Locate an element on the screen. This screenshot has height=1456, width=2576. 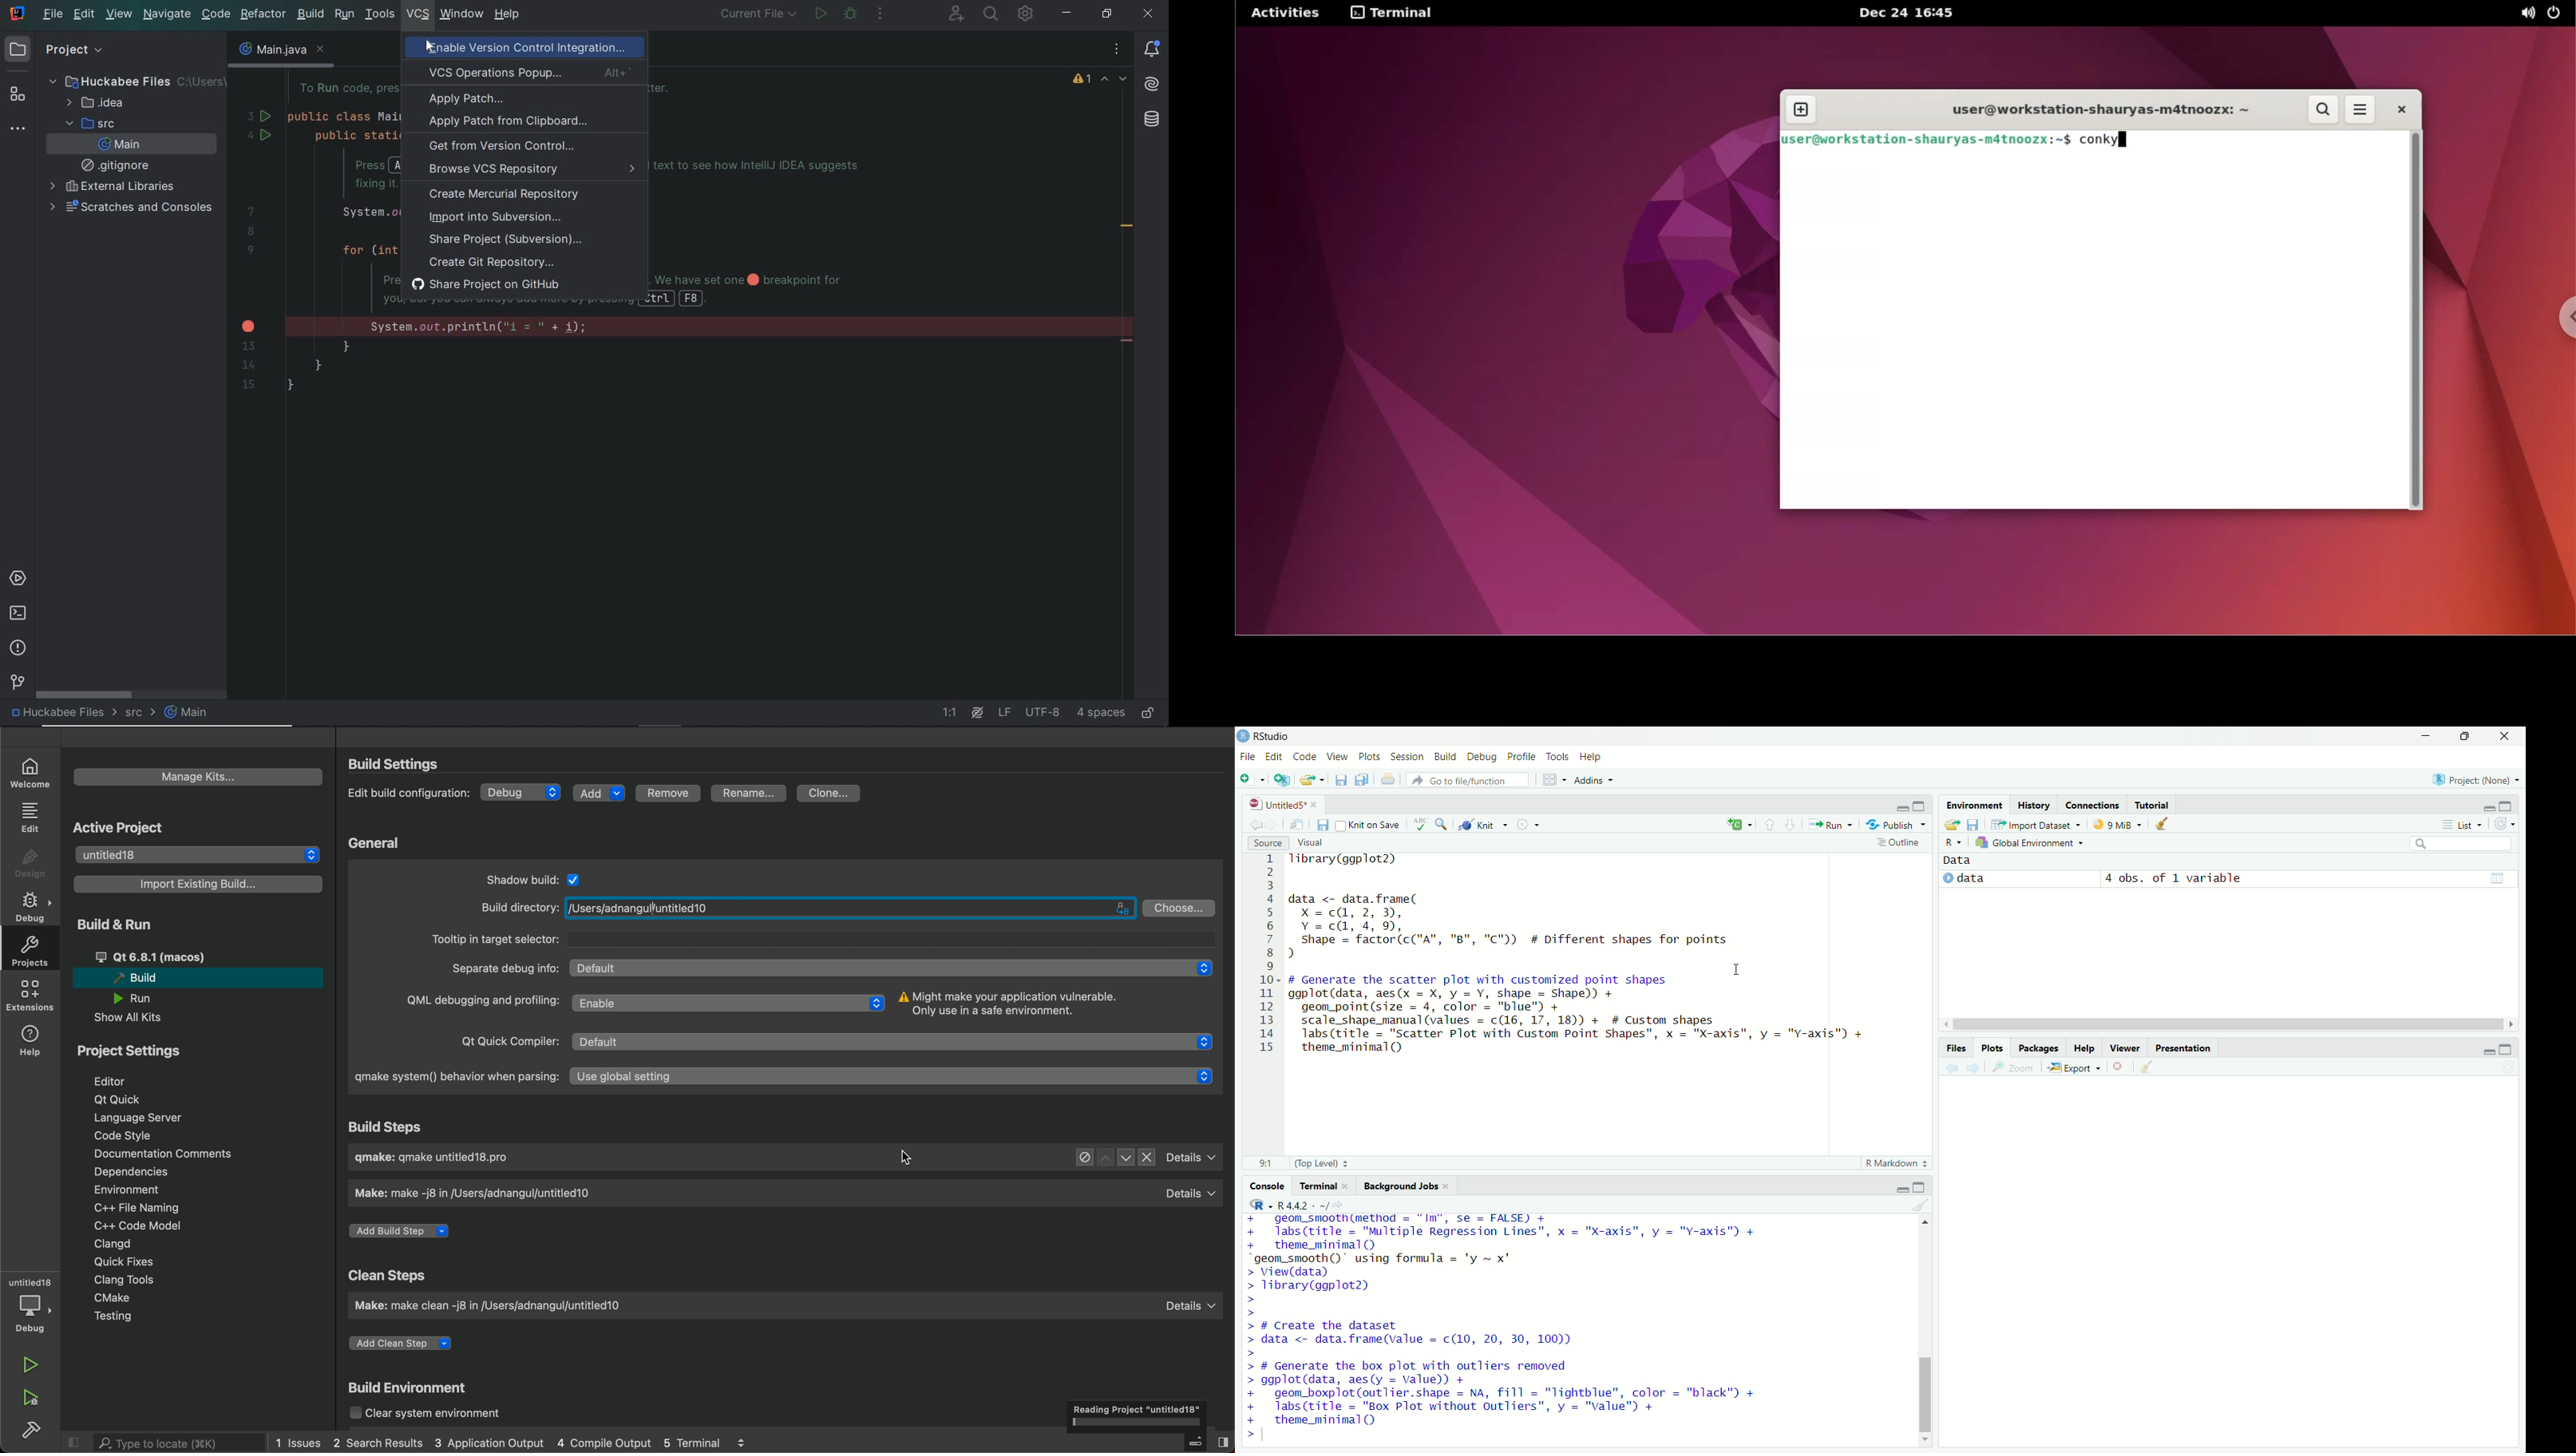
Terminal is located at coordinates (1316, 1186).